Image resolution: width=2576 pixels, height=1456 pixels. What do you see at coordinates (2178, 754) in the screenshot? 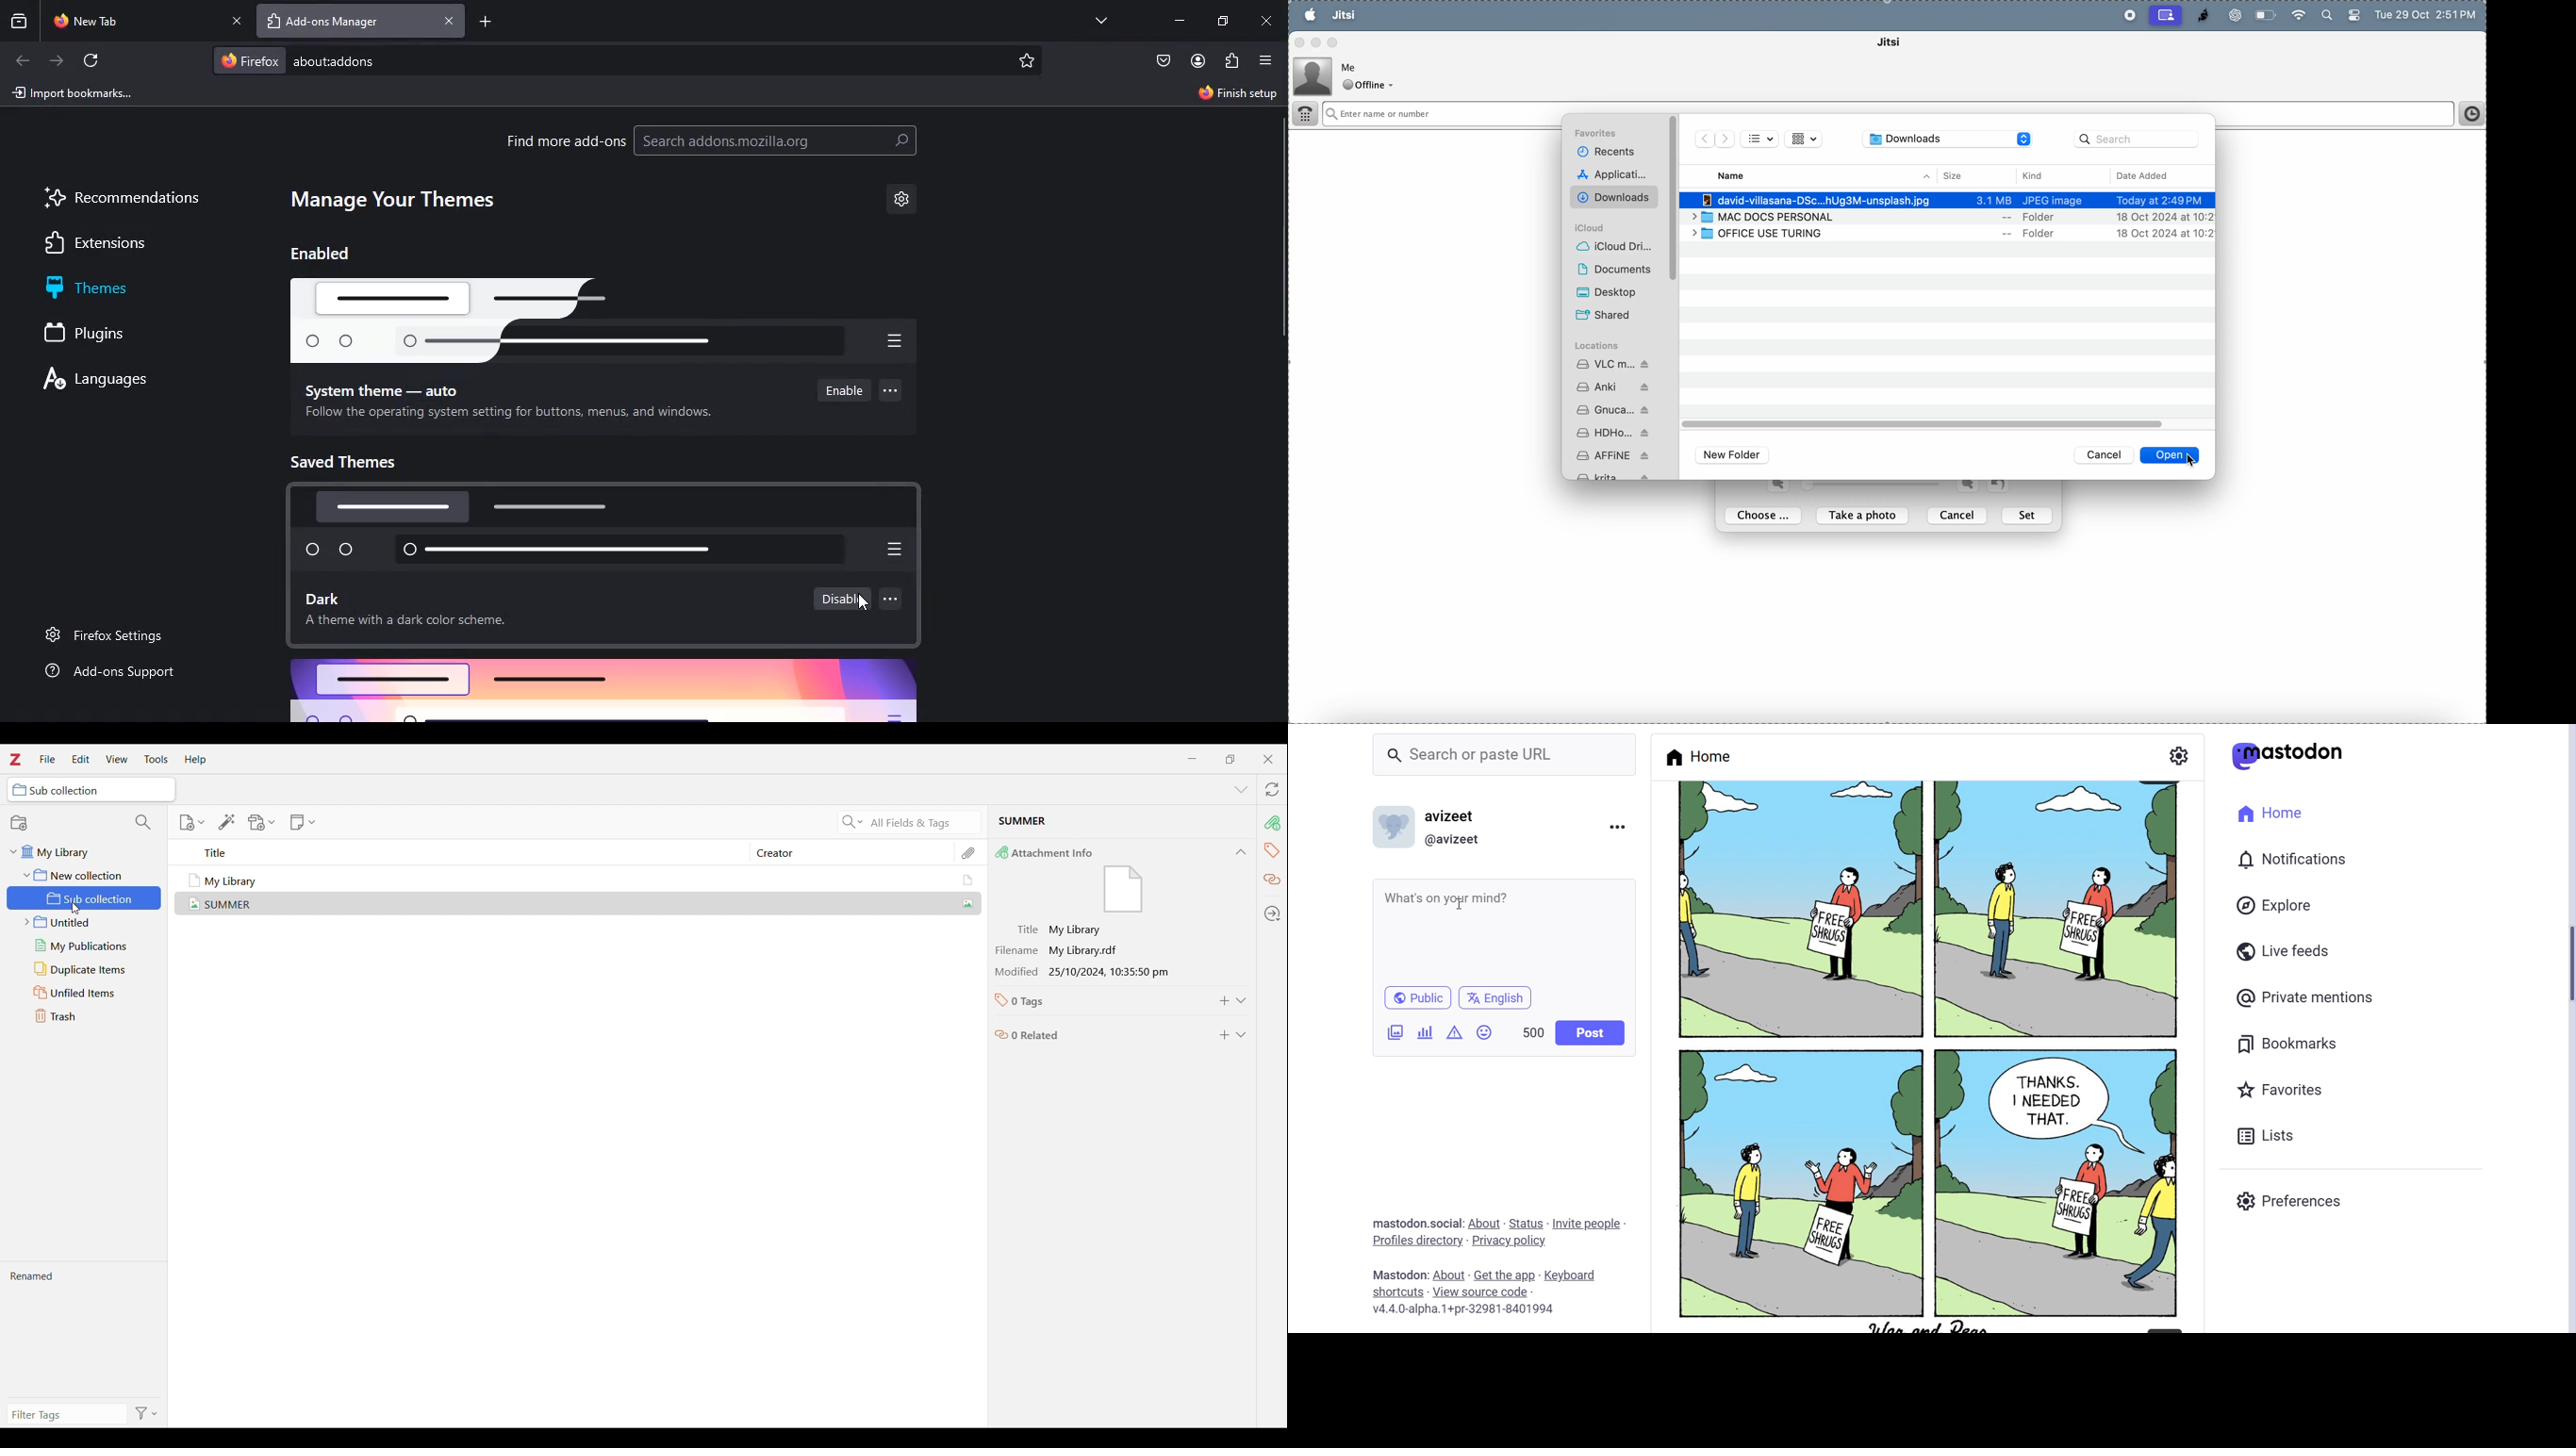
I see `Setting` at bounding box center [2178, 754].